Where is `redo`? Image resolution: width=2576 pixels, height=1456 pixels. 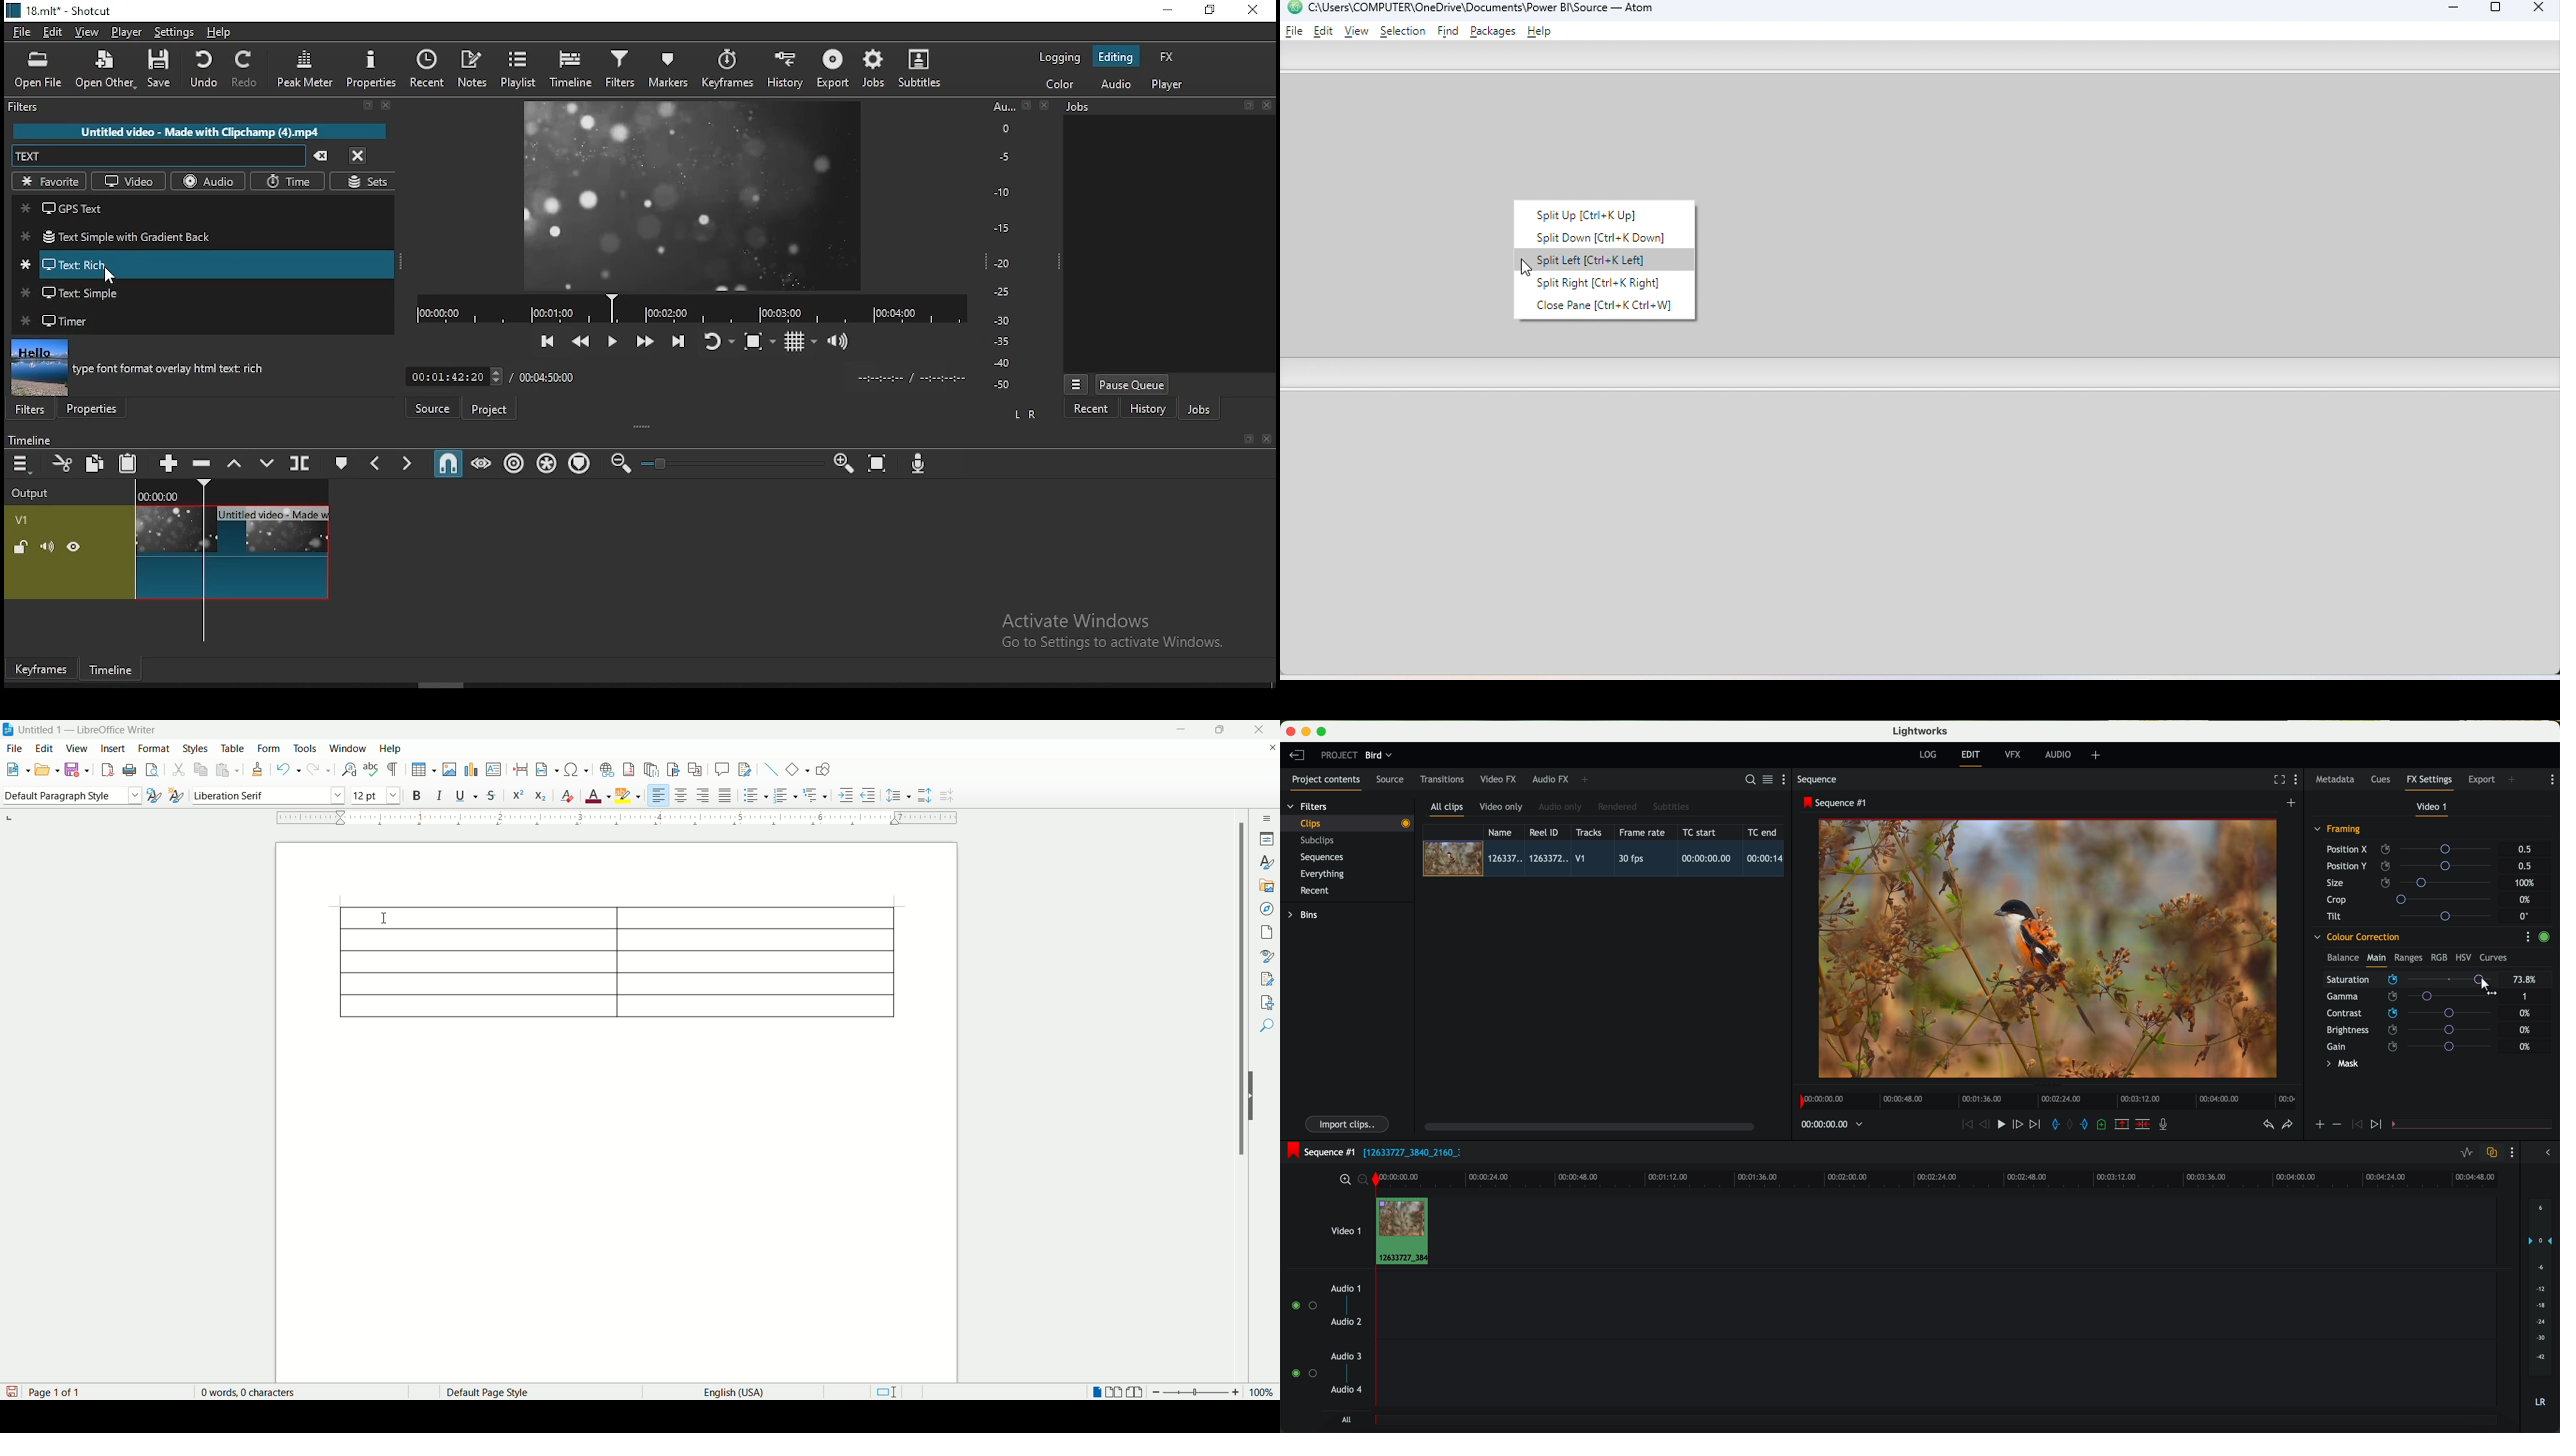 redo is located at coordinates (2287, 1125).